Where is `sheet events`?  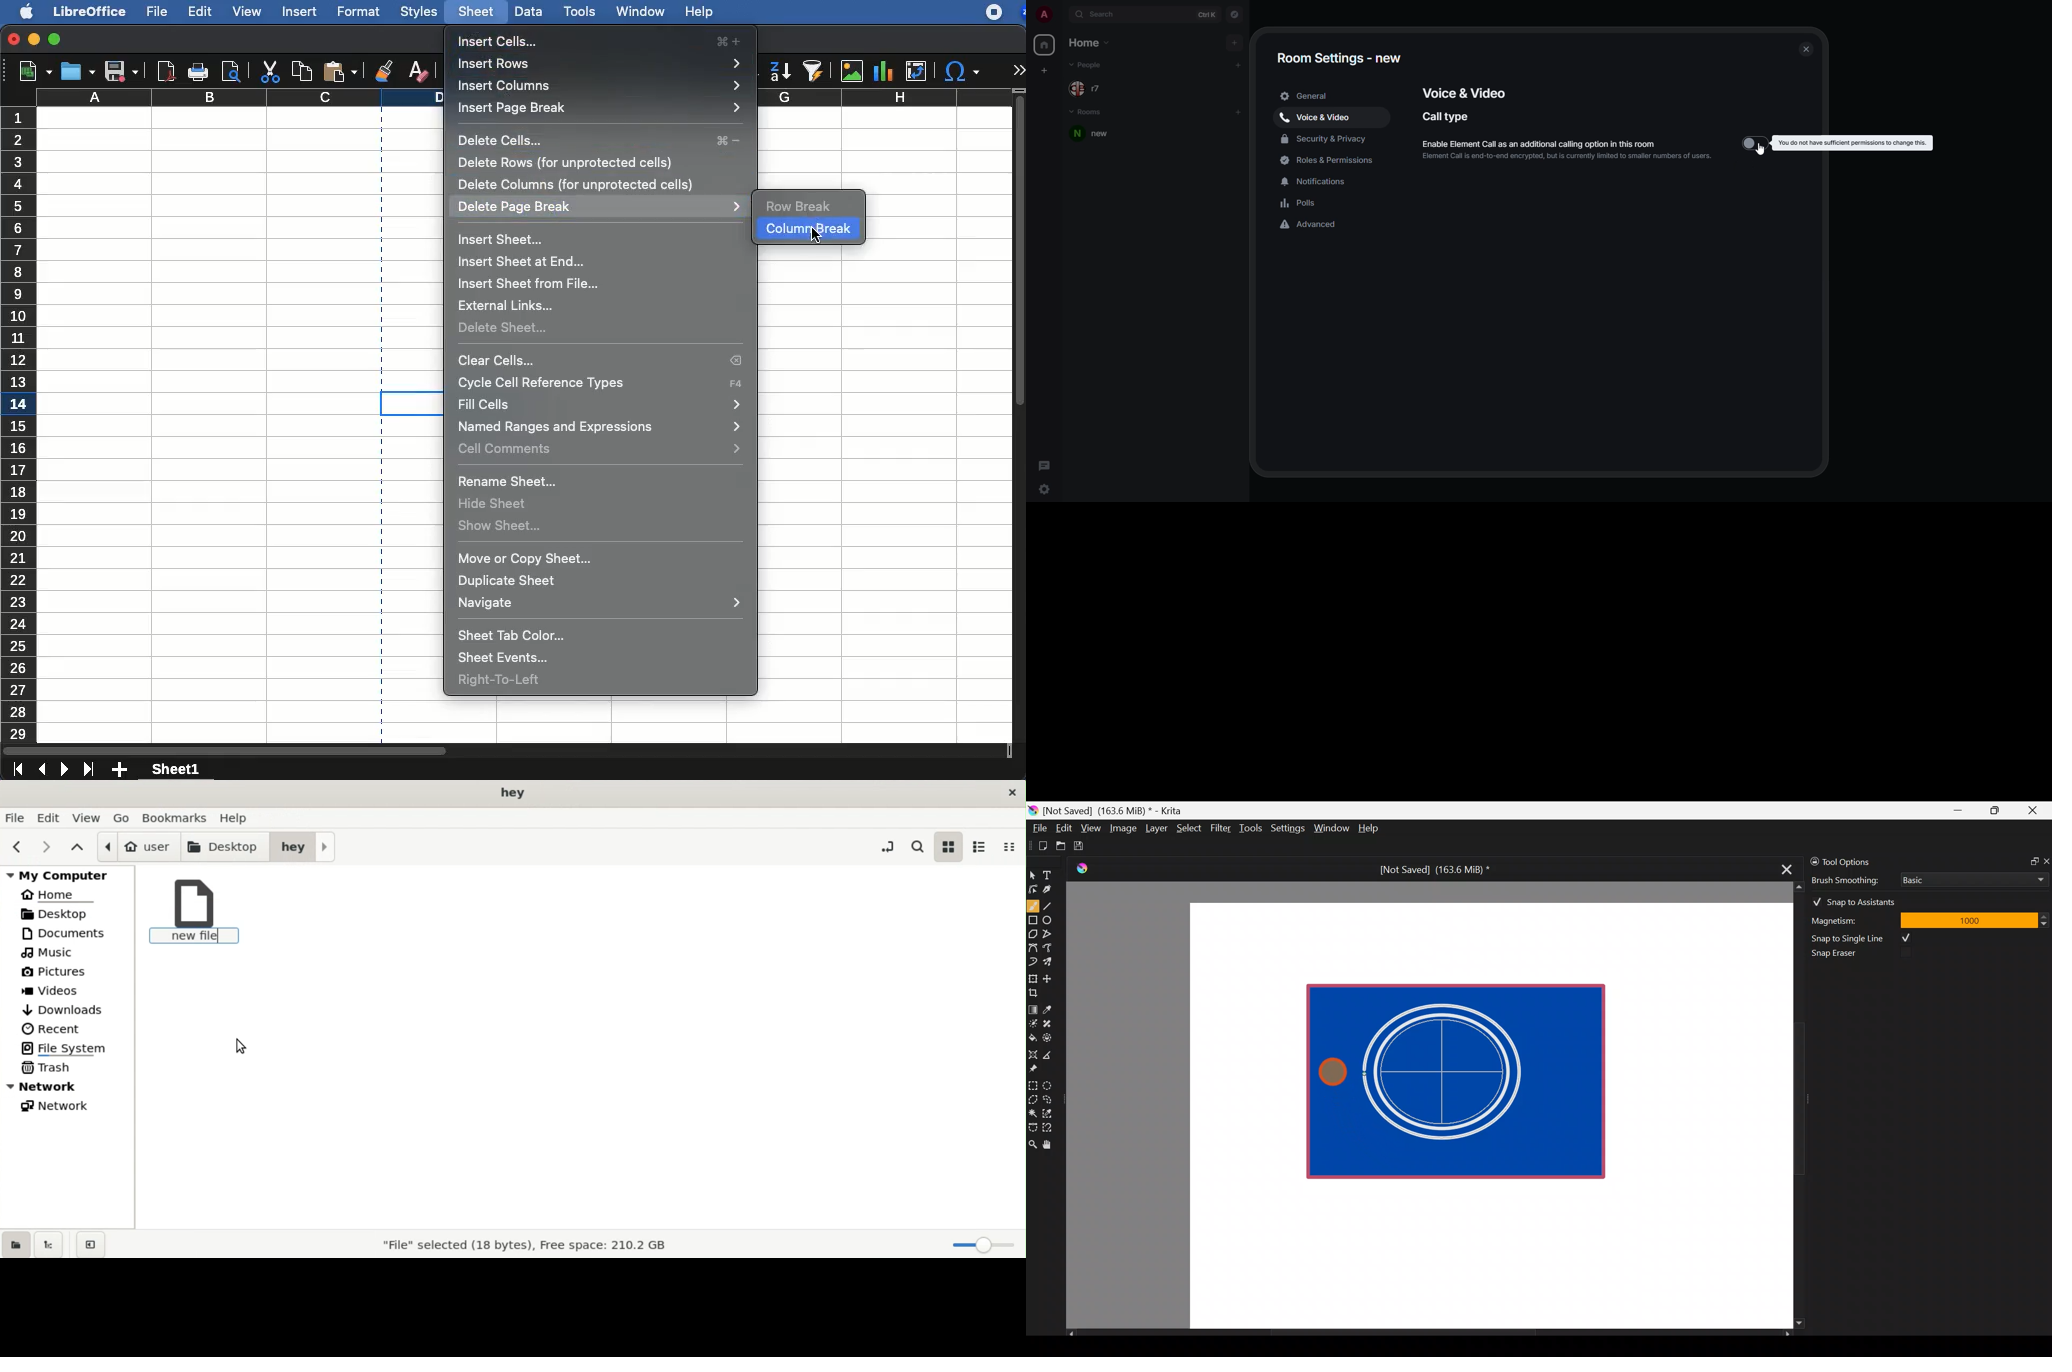 sheet events is located at coordinates (507, 659).